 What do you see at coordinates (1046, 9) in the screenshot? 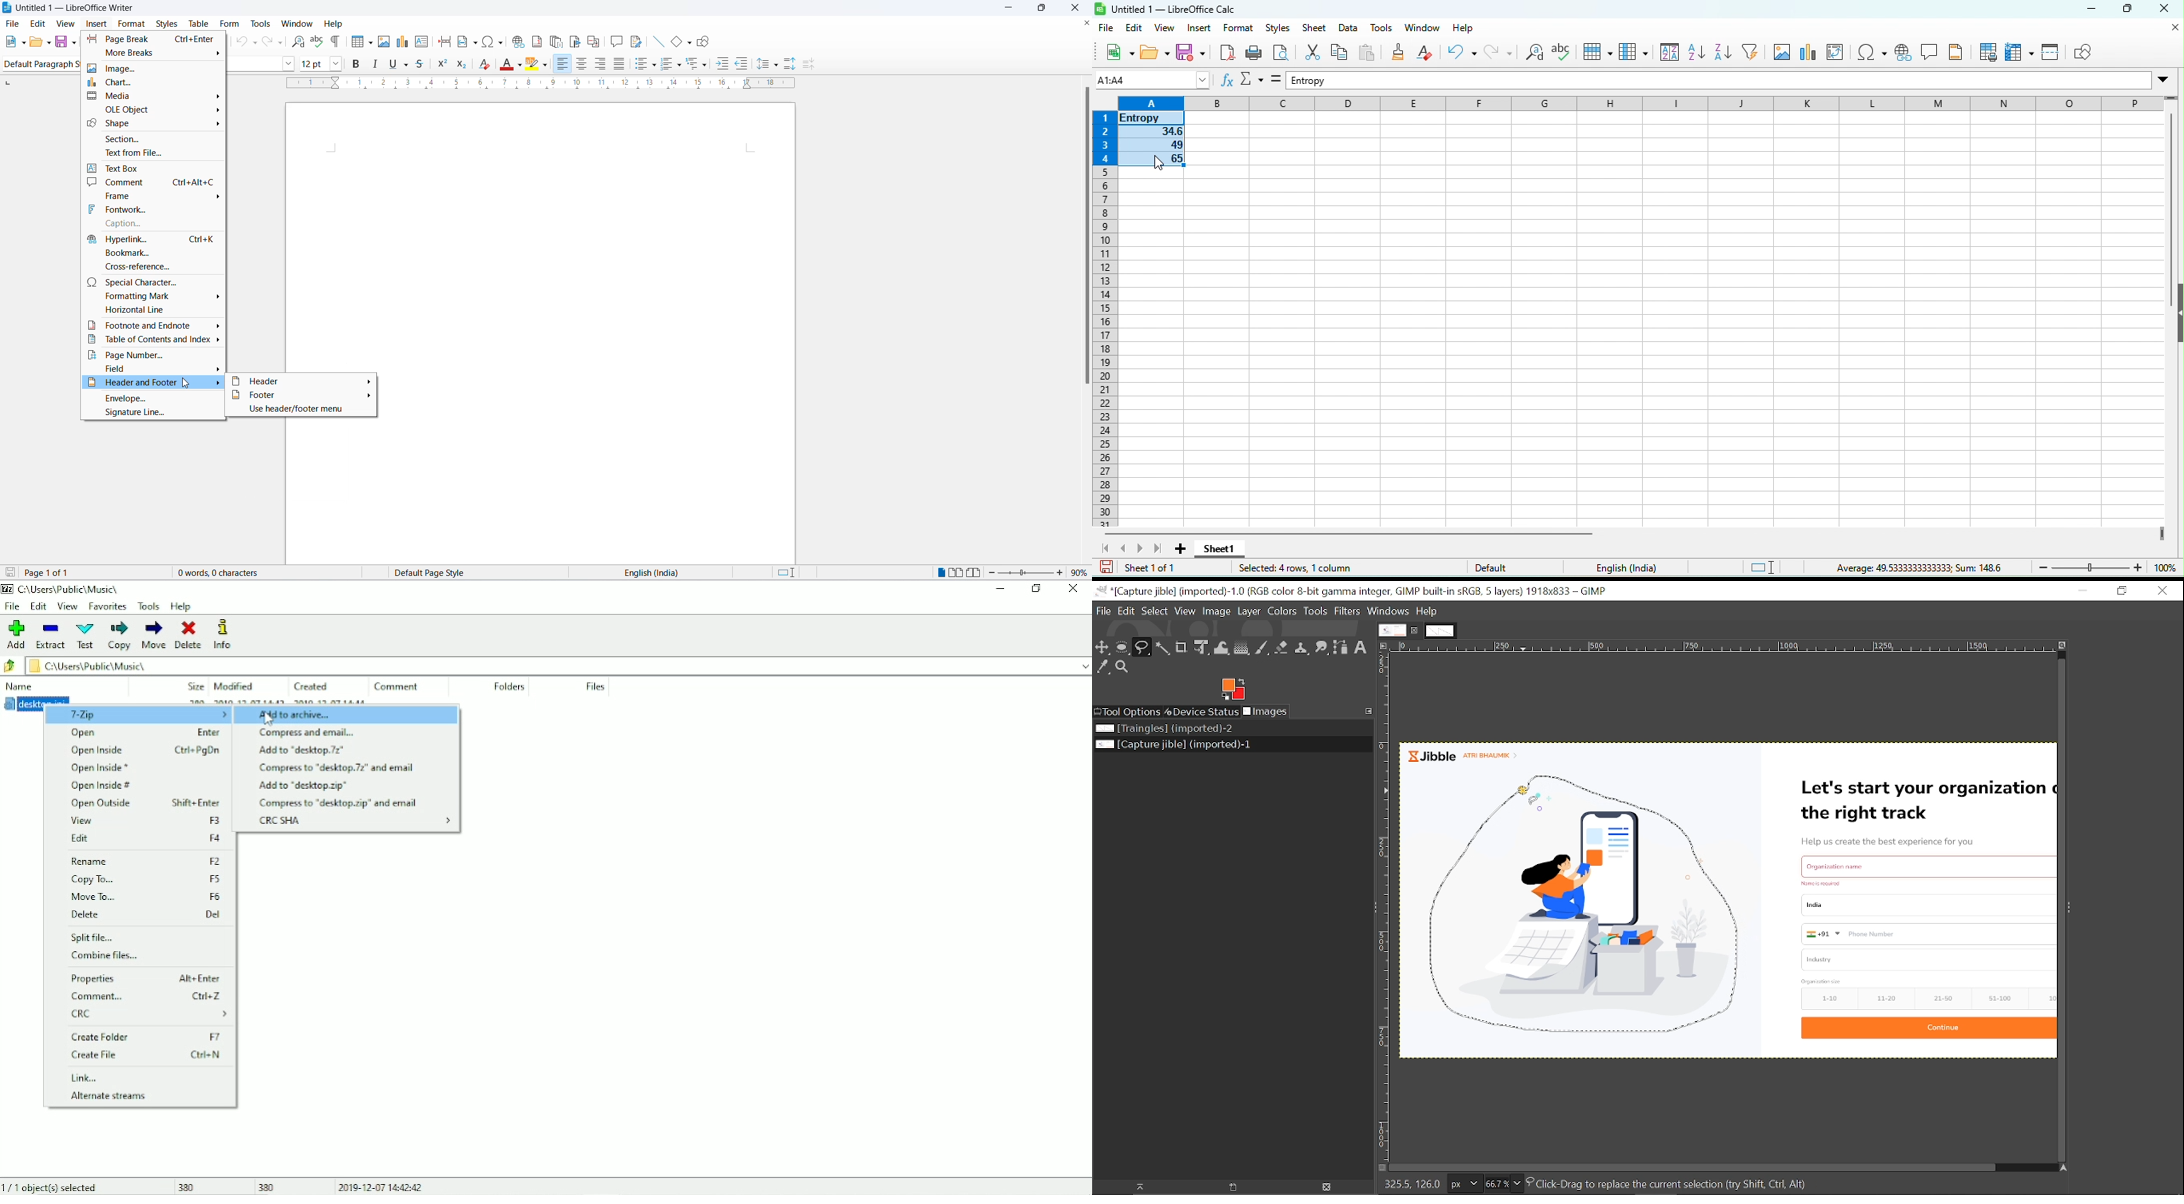
I see `maximize` at bounding box center [1046, 9].